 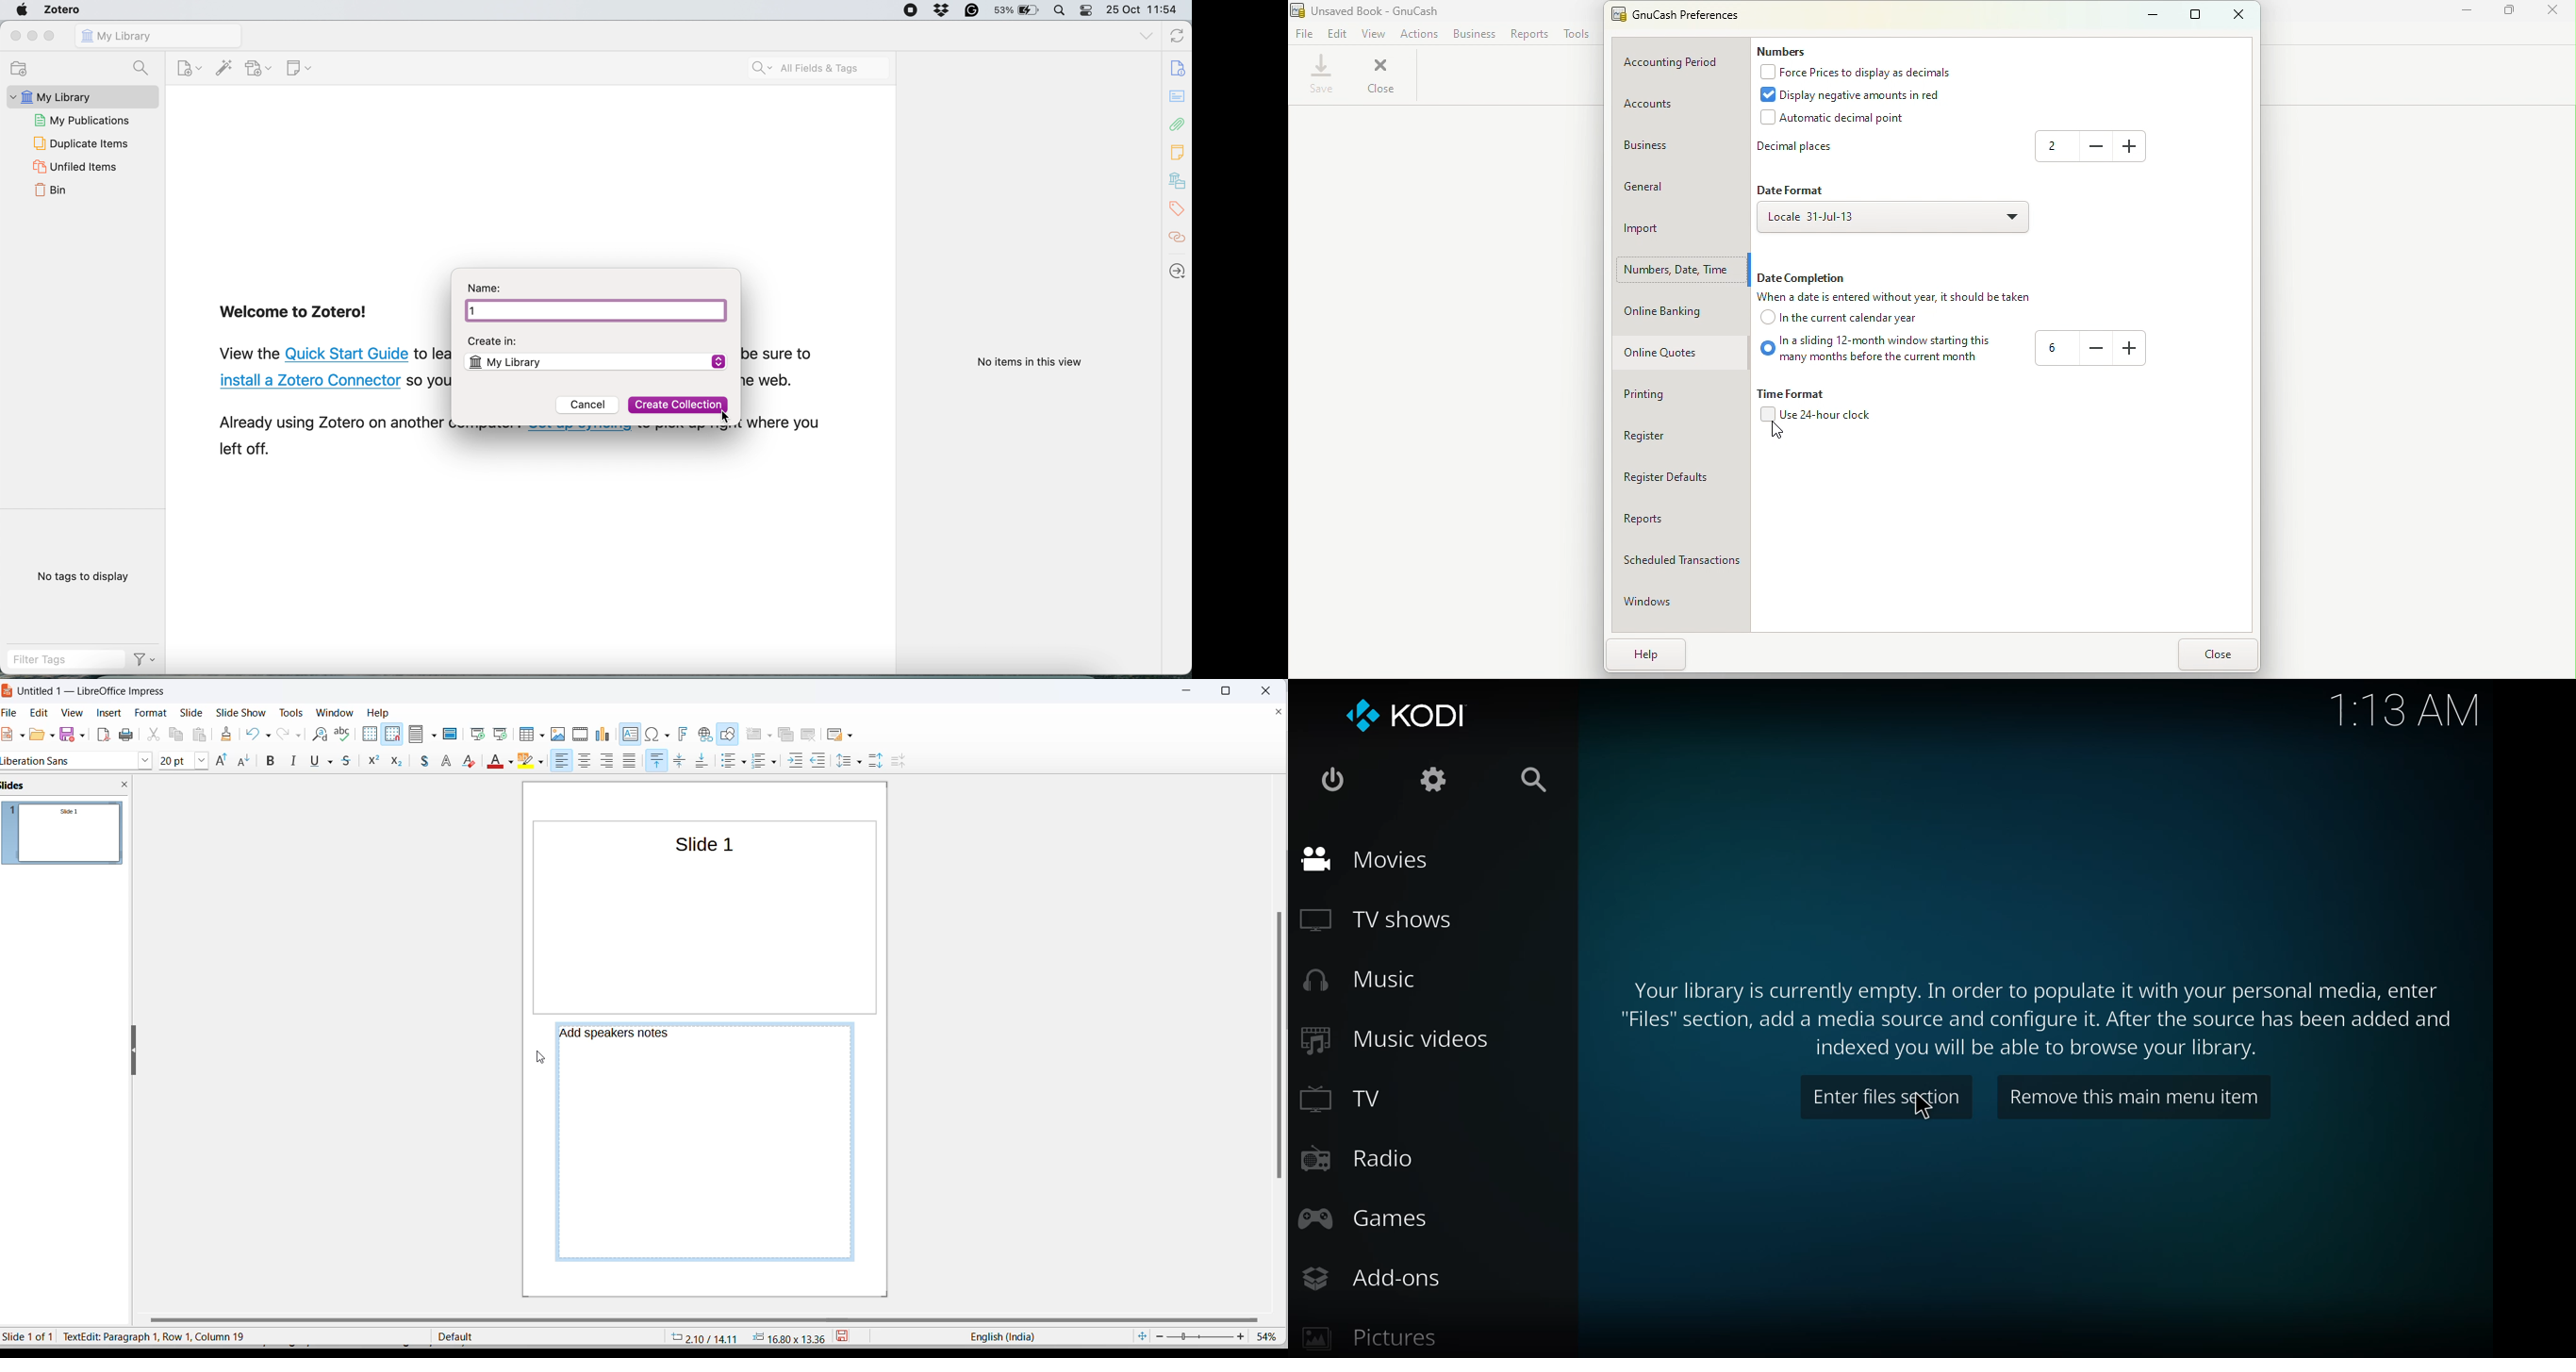 I want to click on insert text, so click(x=631, y=735).